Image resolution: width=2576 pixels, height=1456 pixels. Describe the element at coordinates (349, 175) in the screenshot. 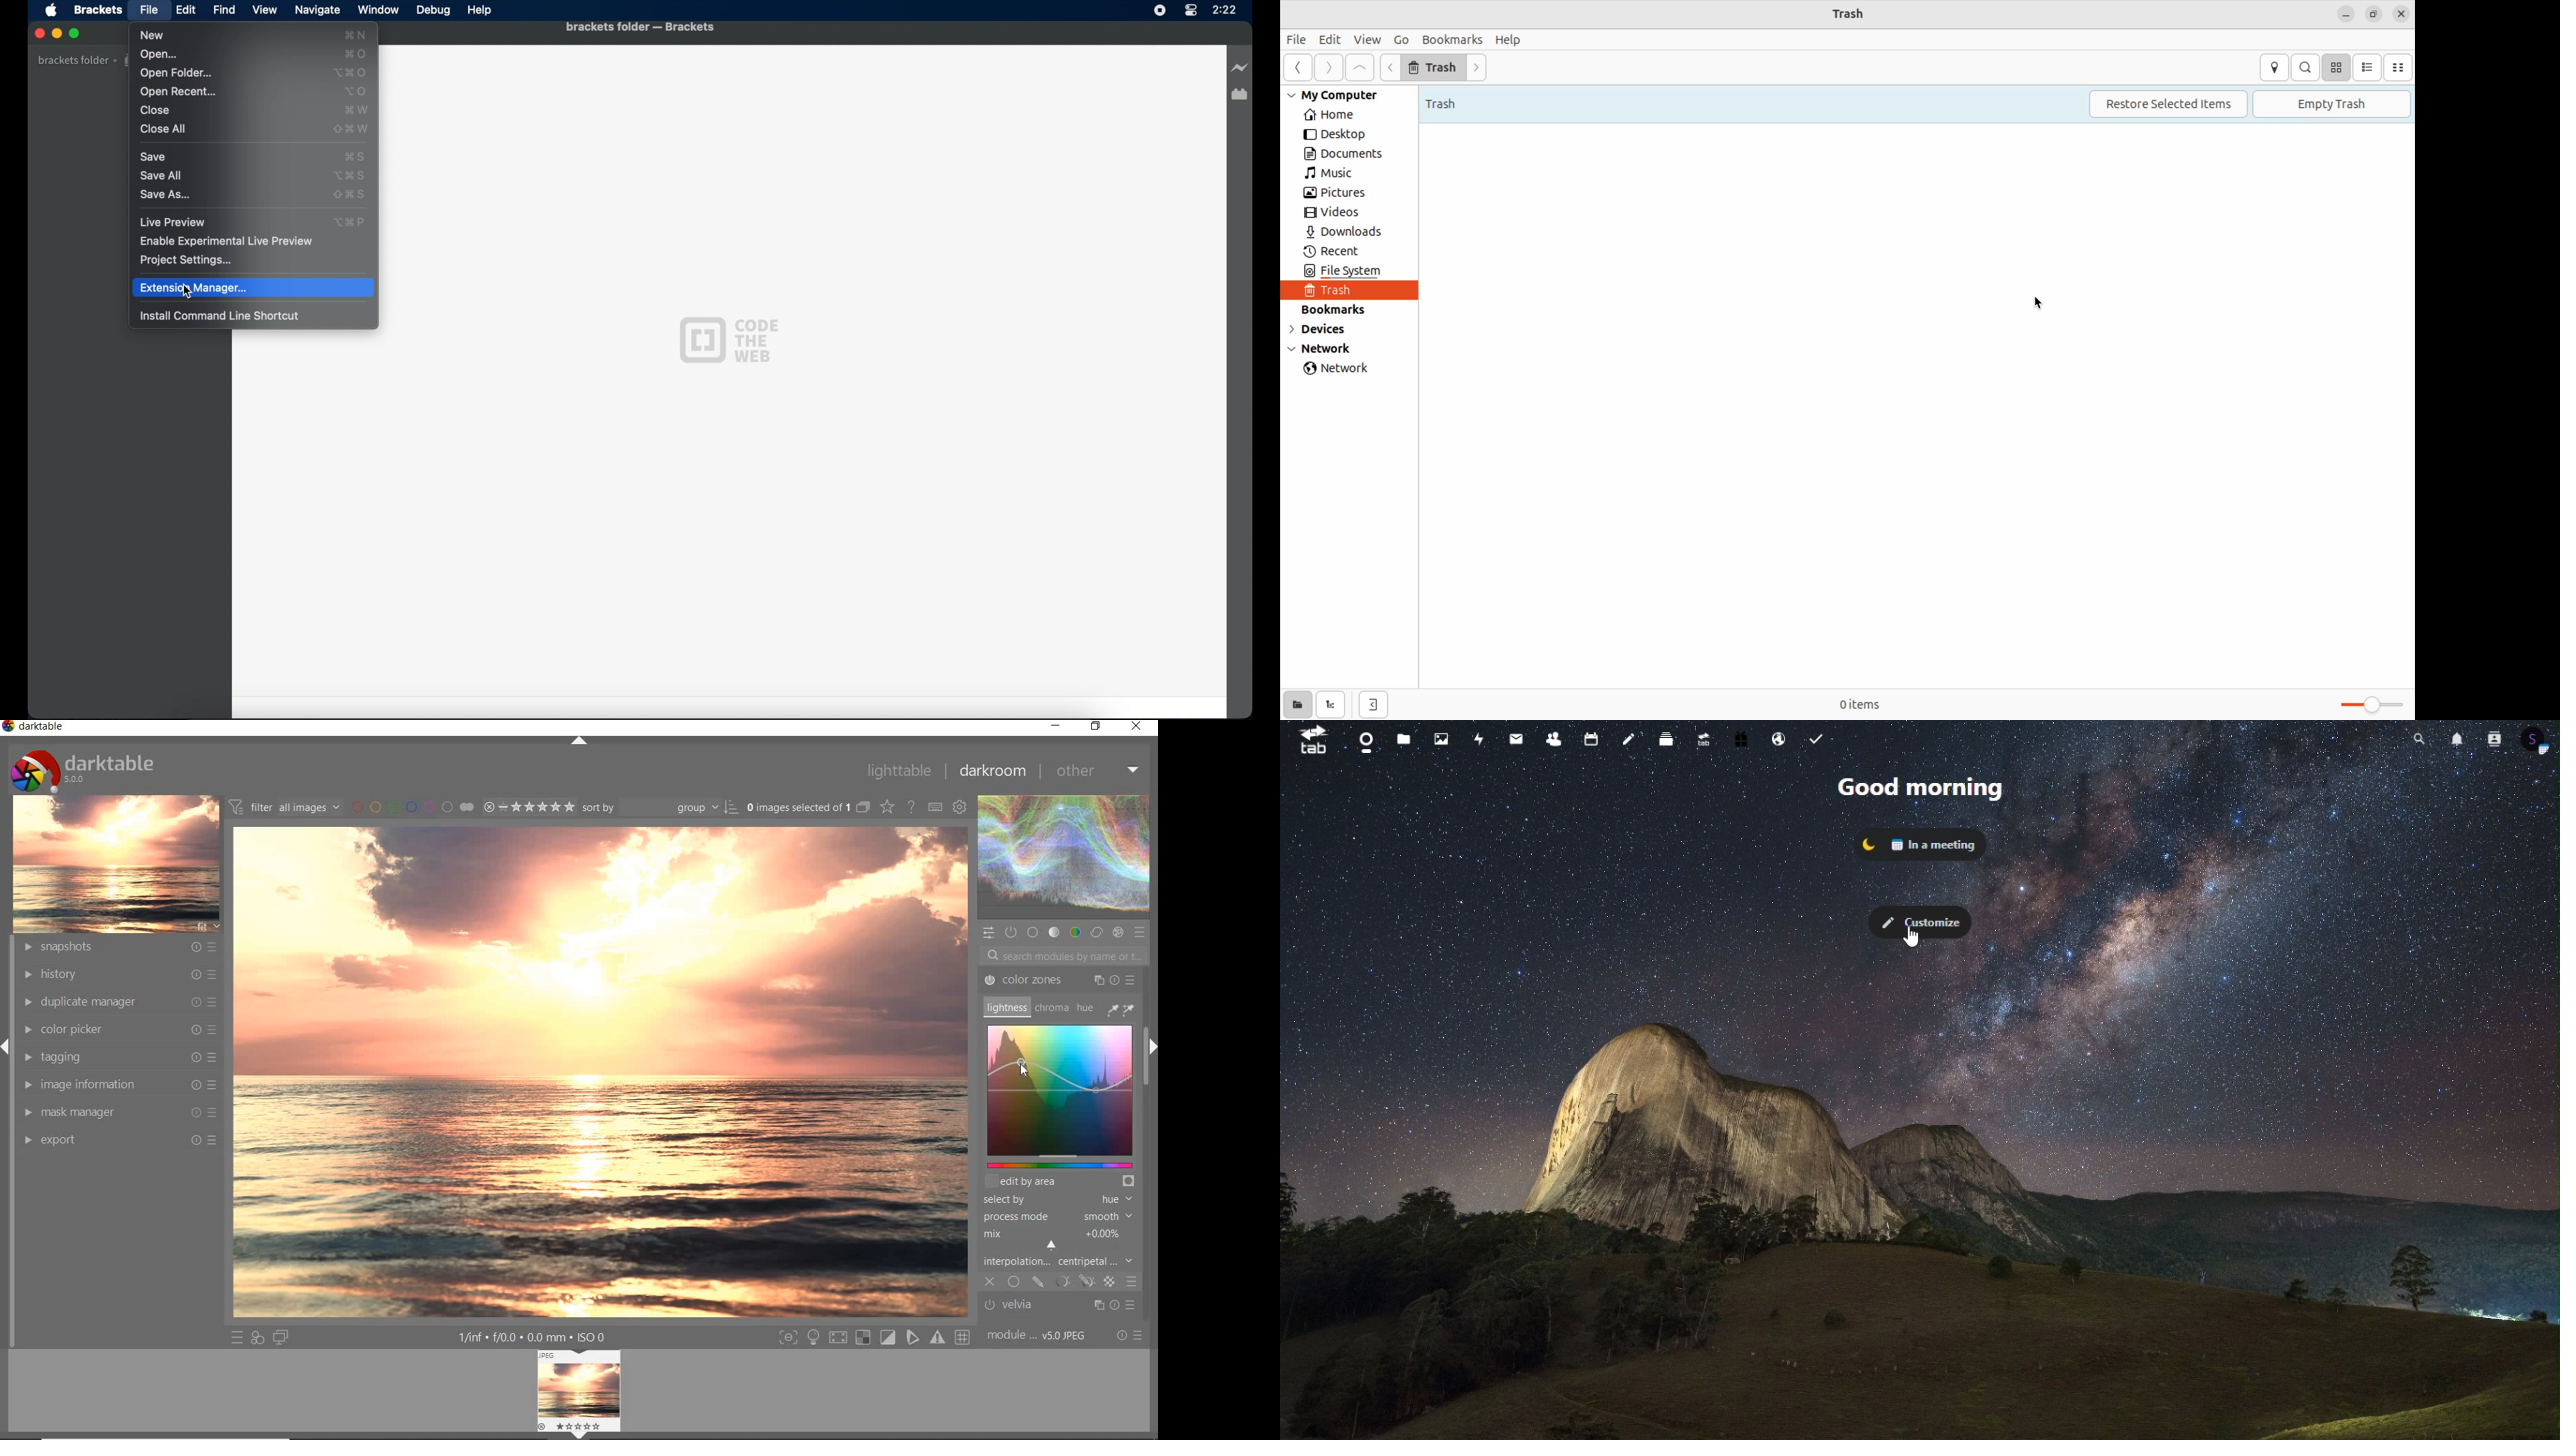

I see `save all shortcut` at that location.